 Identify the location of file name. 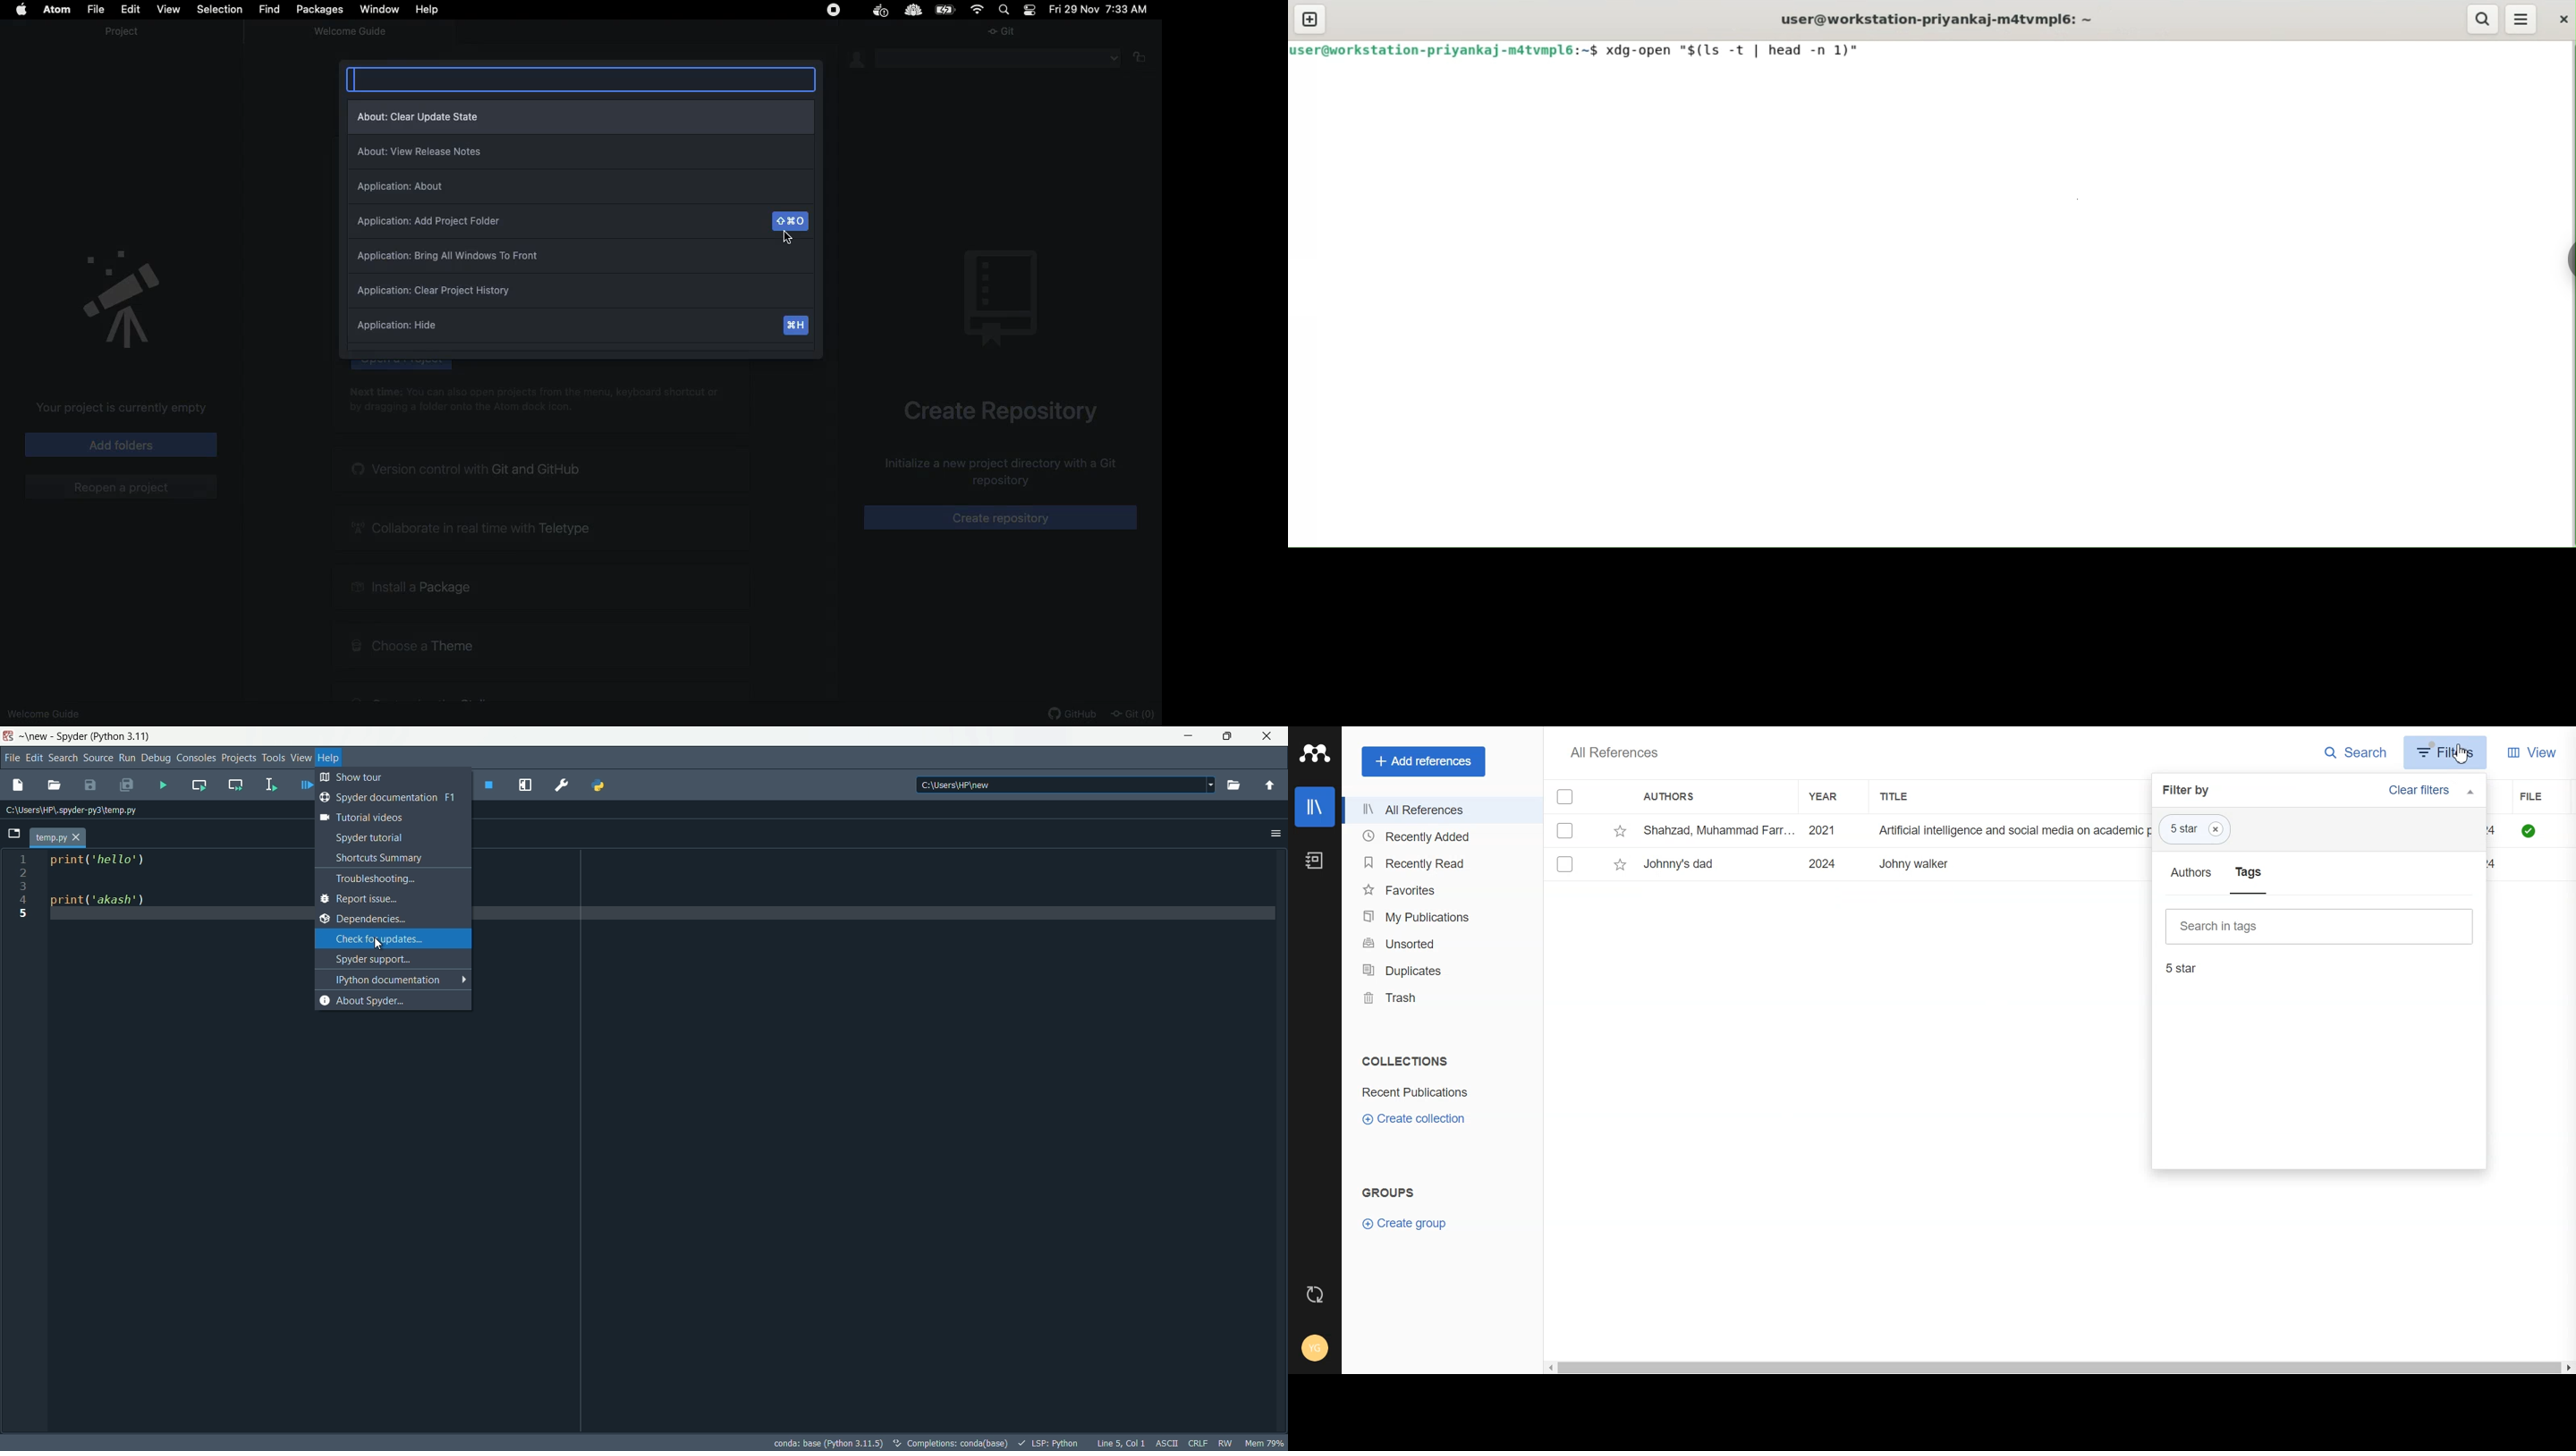
(52, 837).